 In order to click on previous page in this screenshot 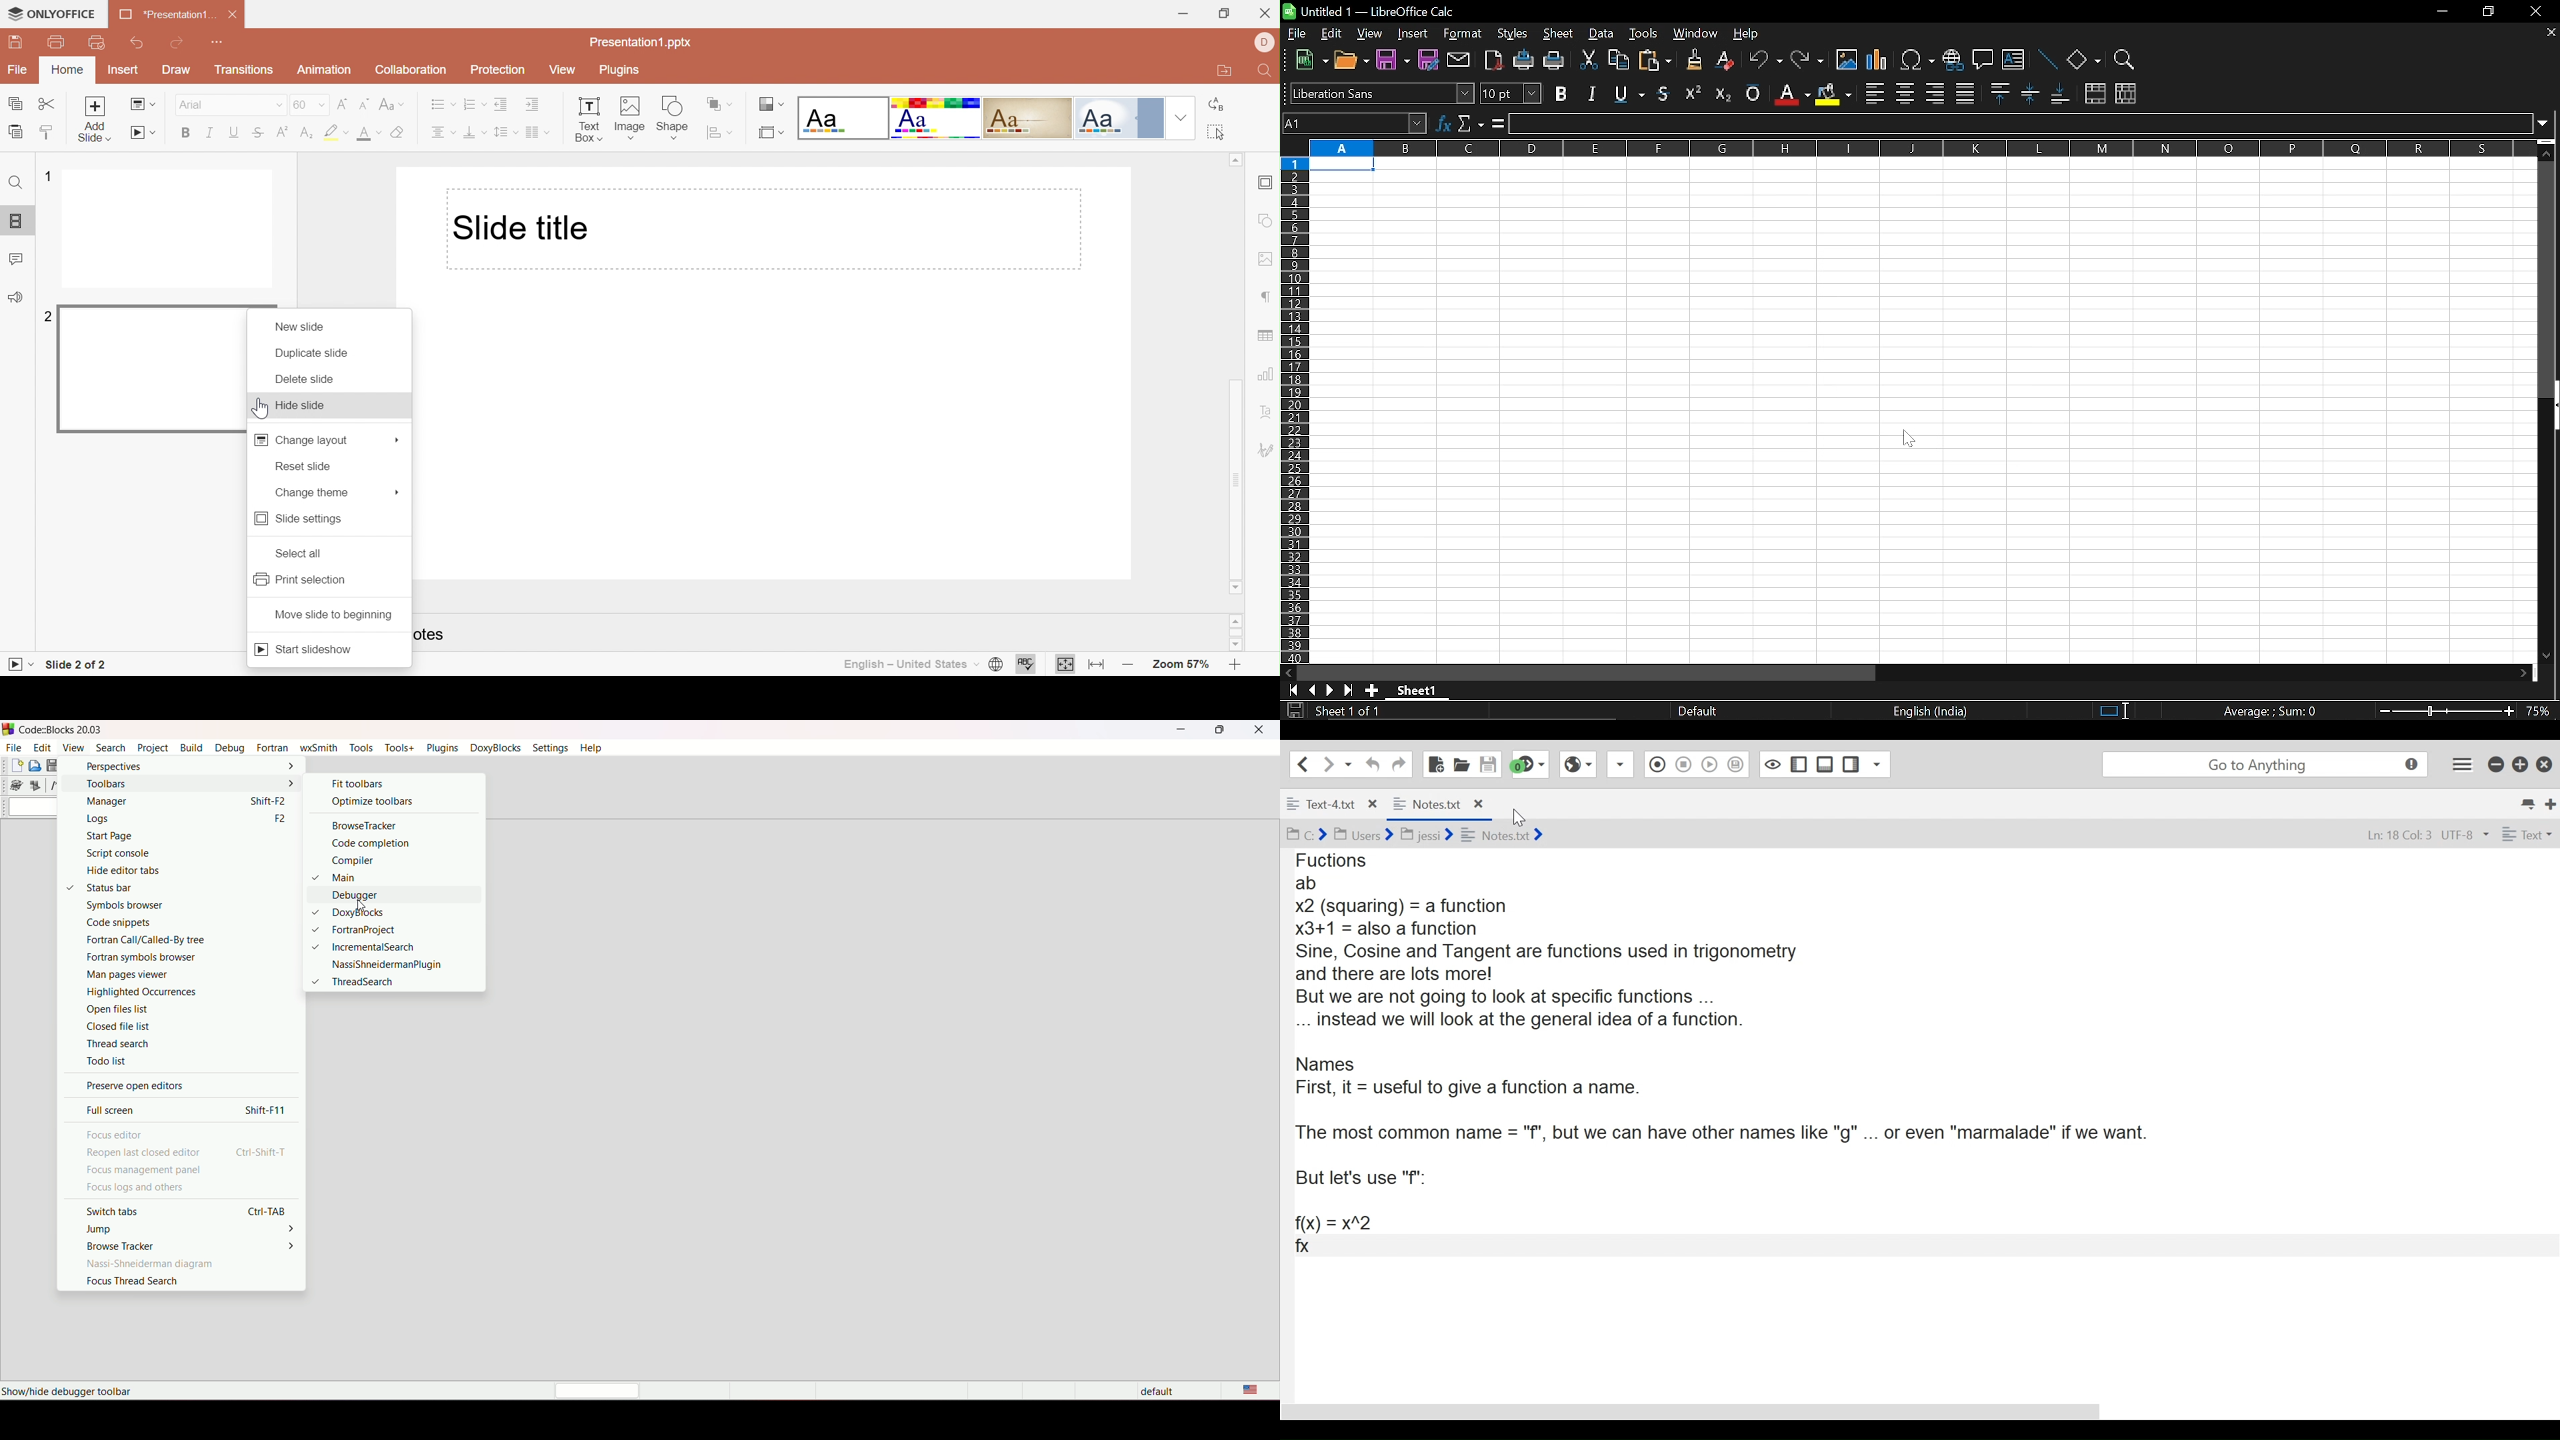, I will do `click(1312, 690)`.